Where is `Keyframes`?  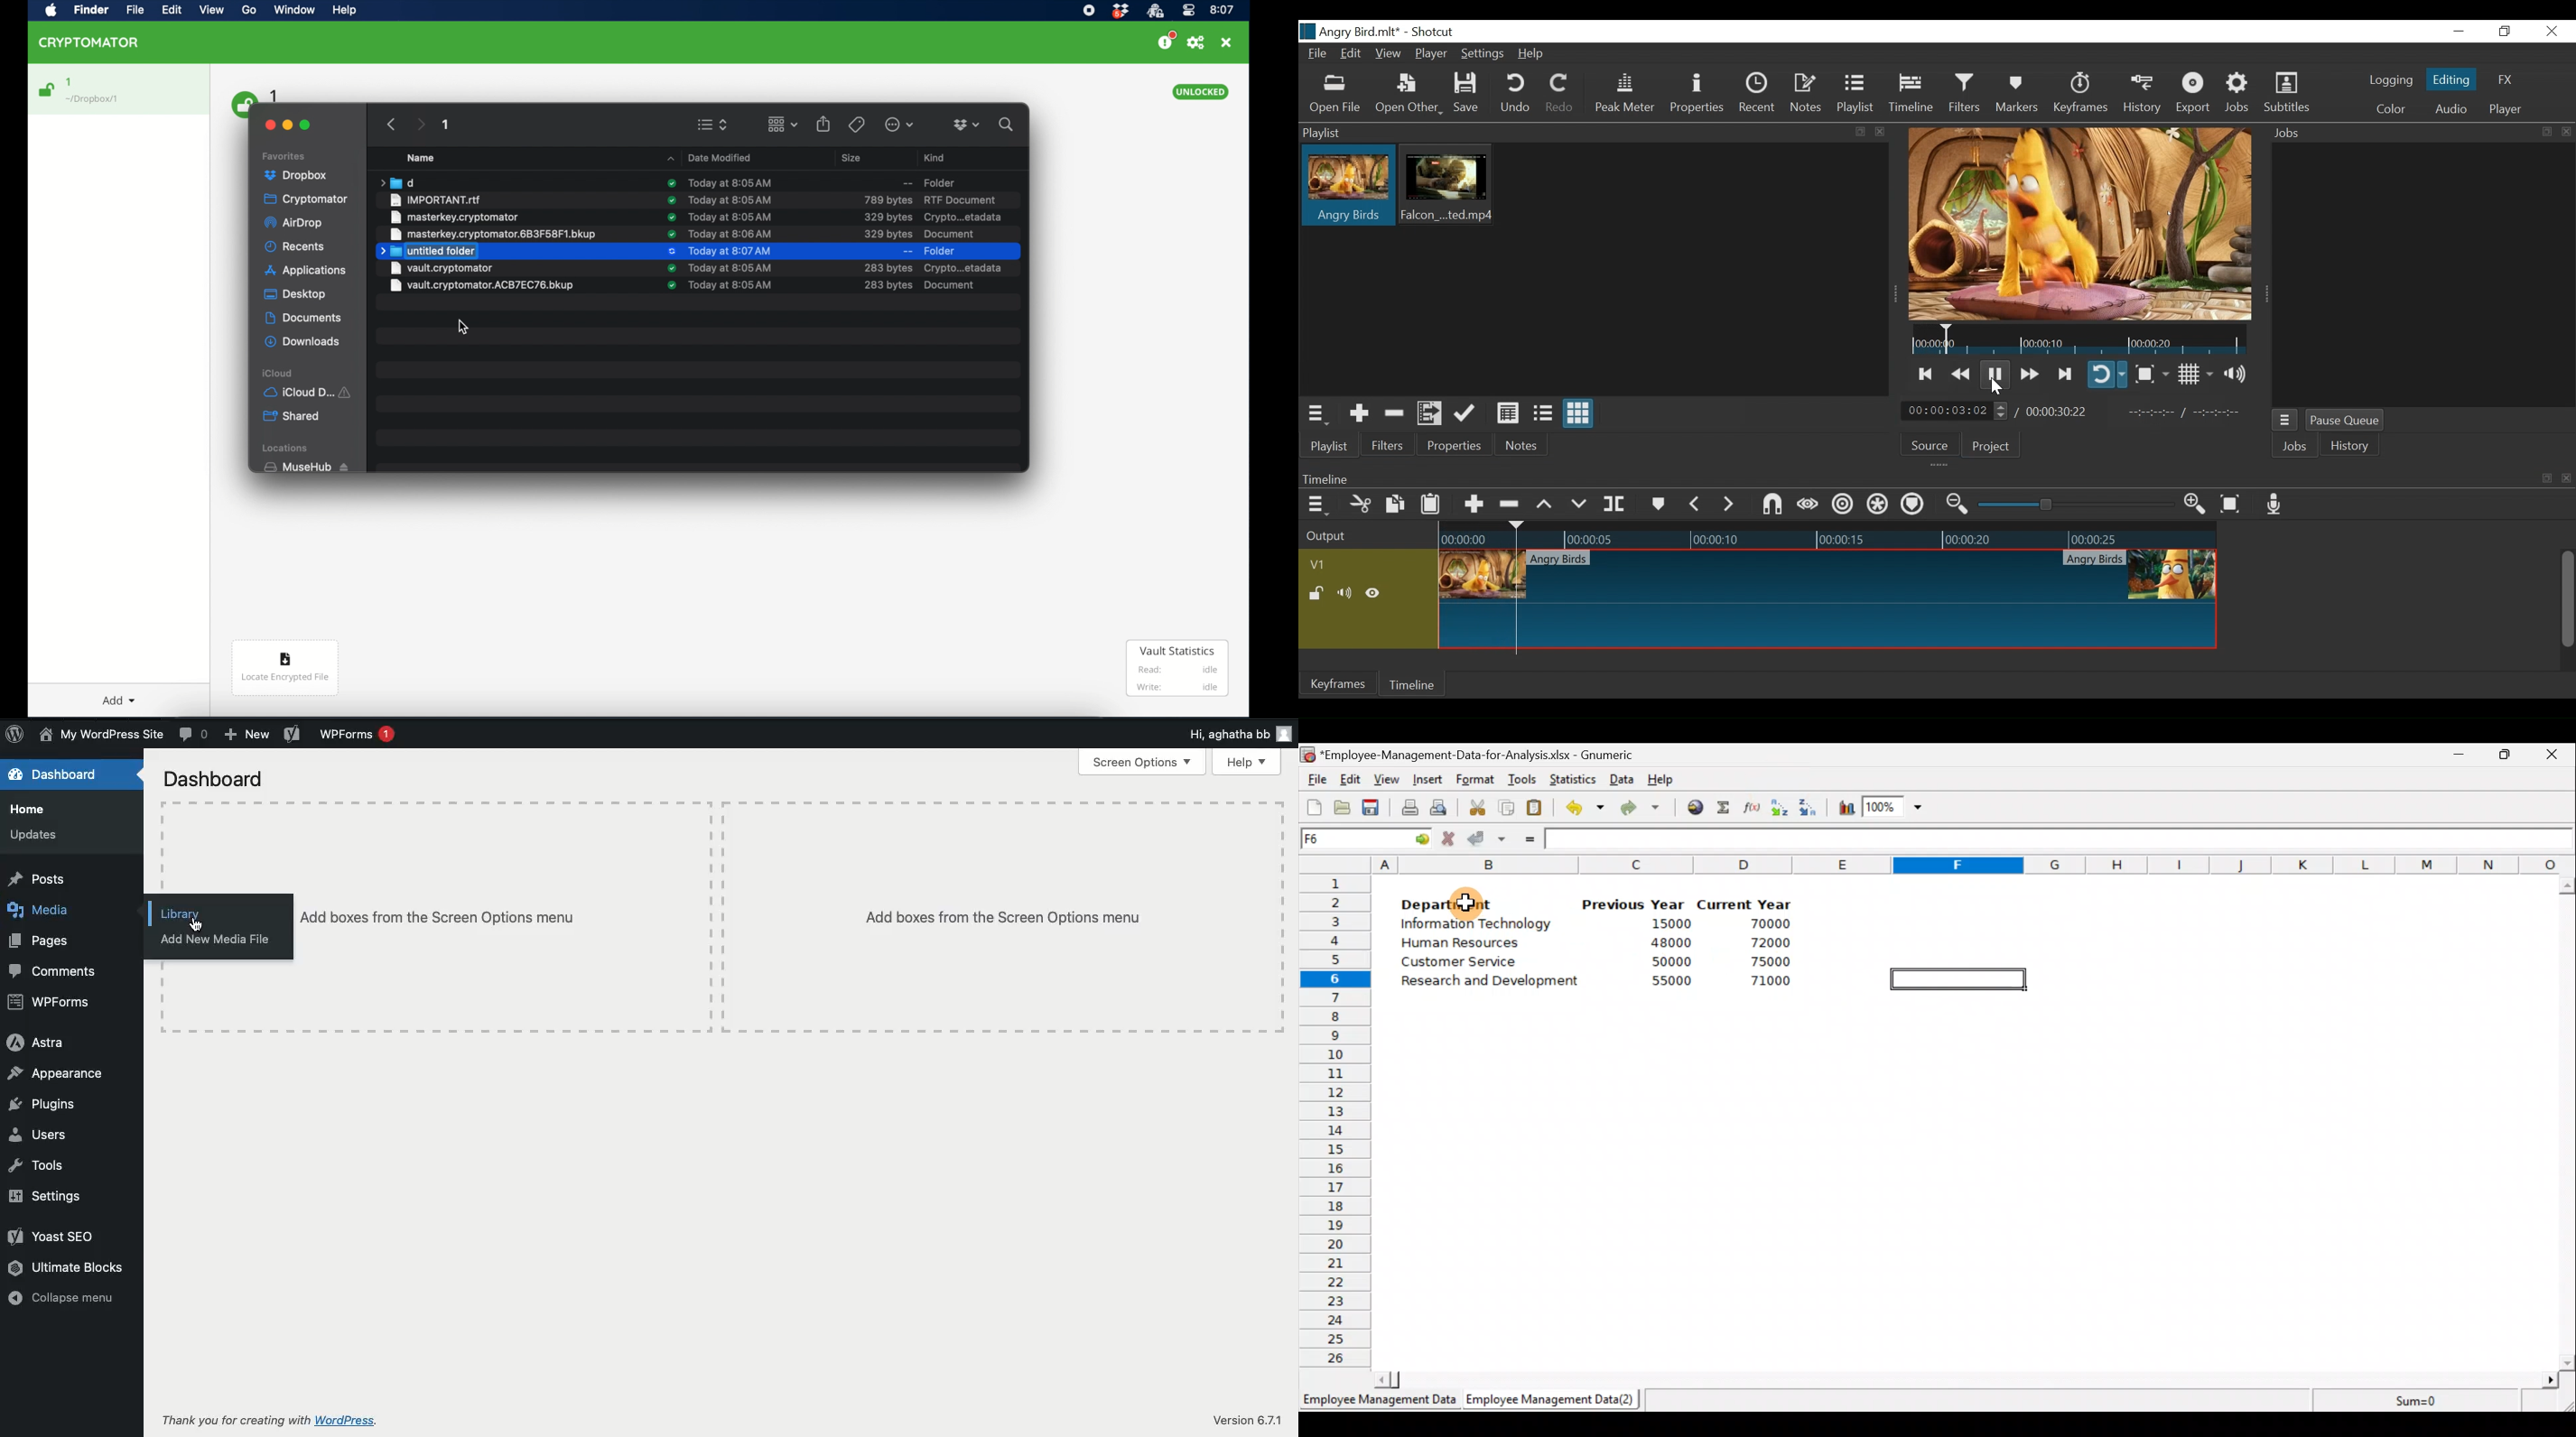 Keyframes is located at coordinates (2080, 94).